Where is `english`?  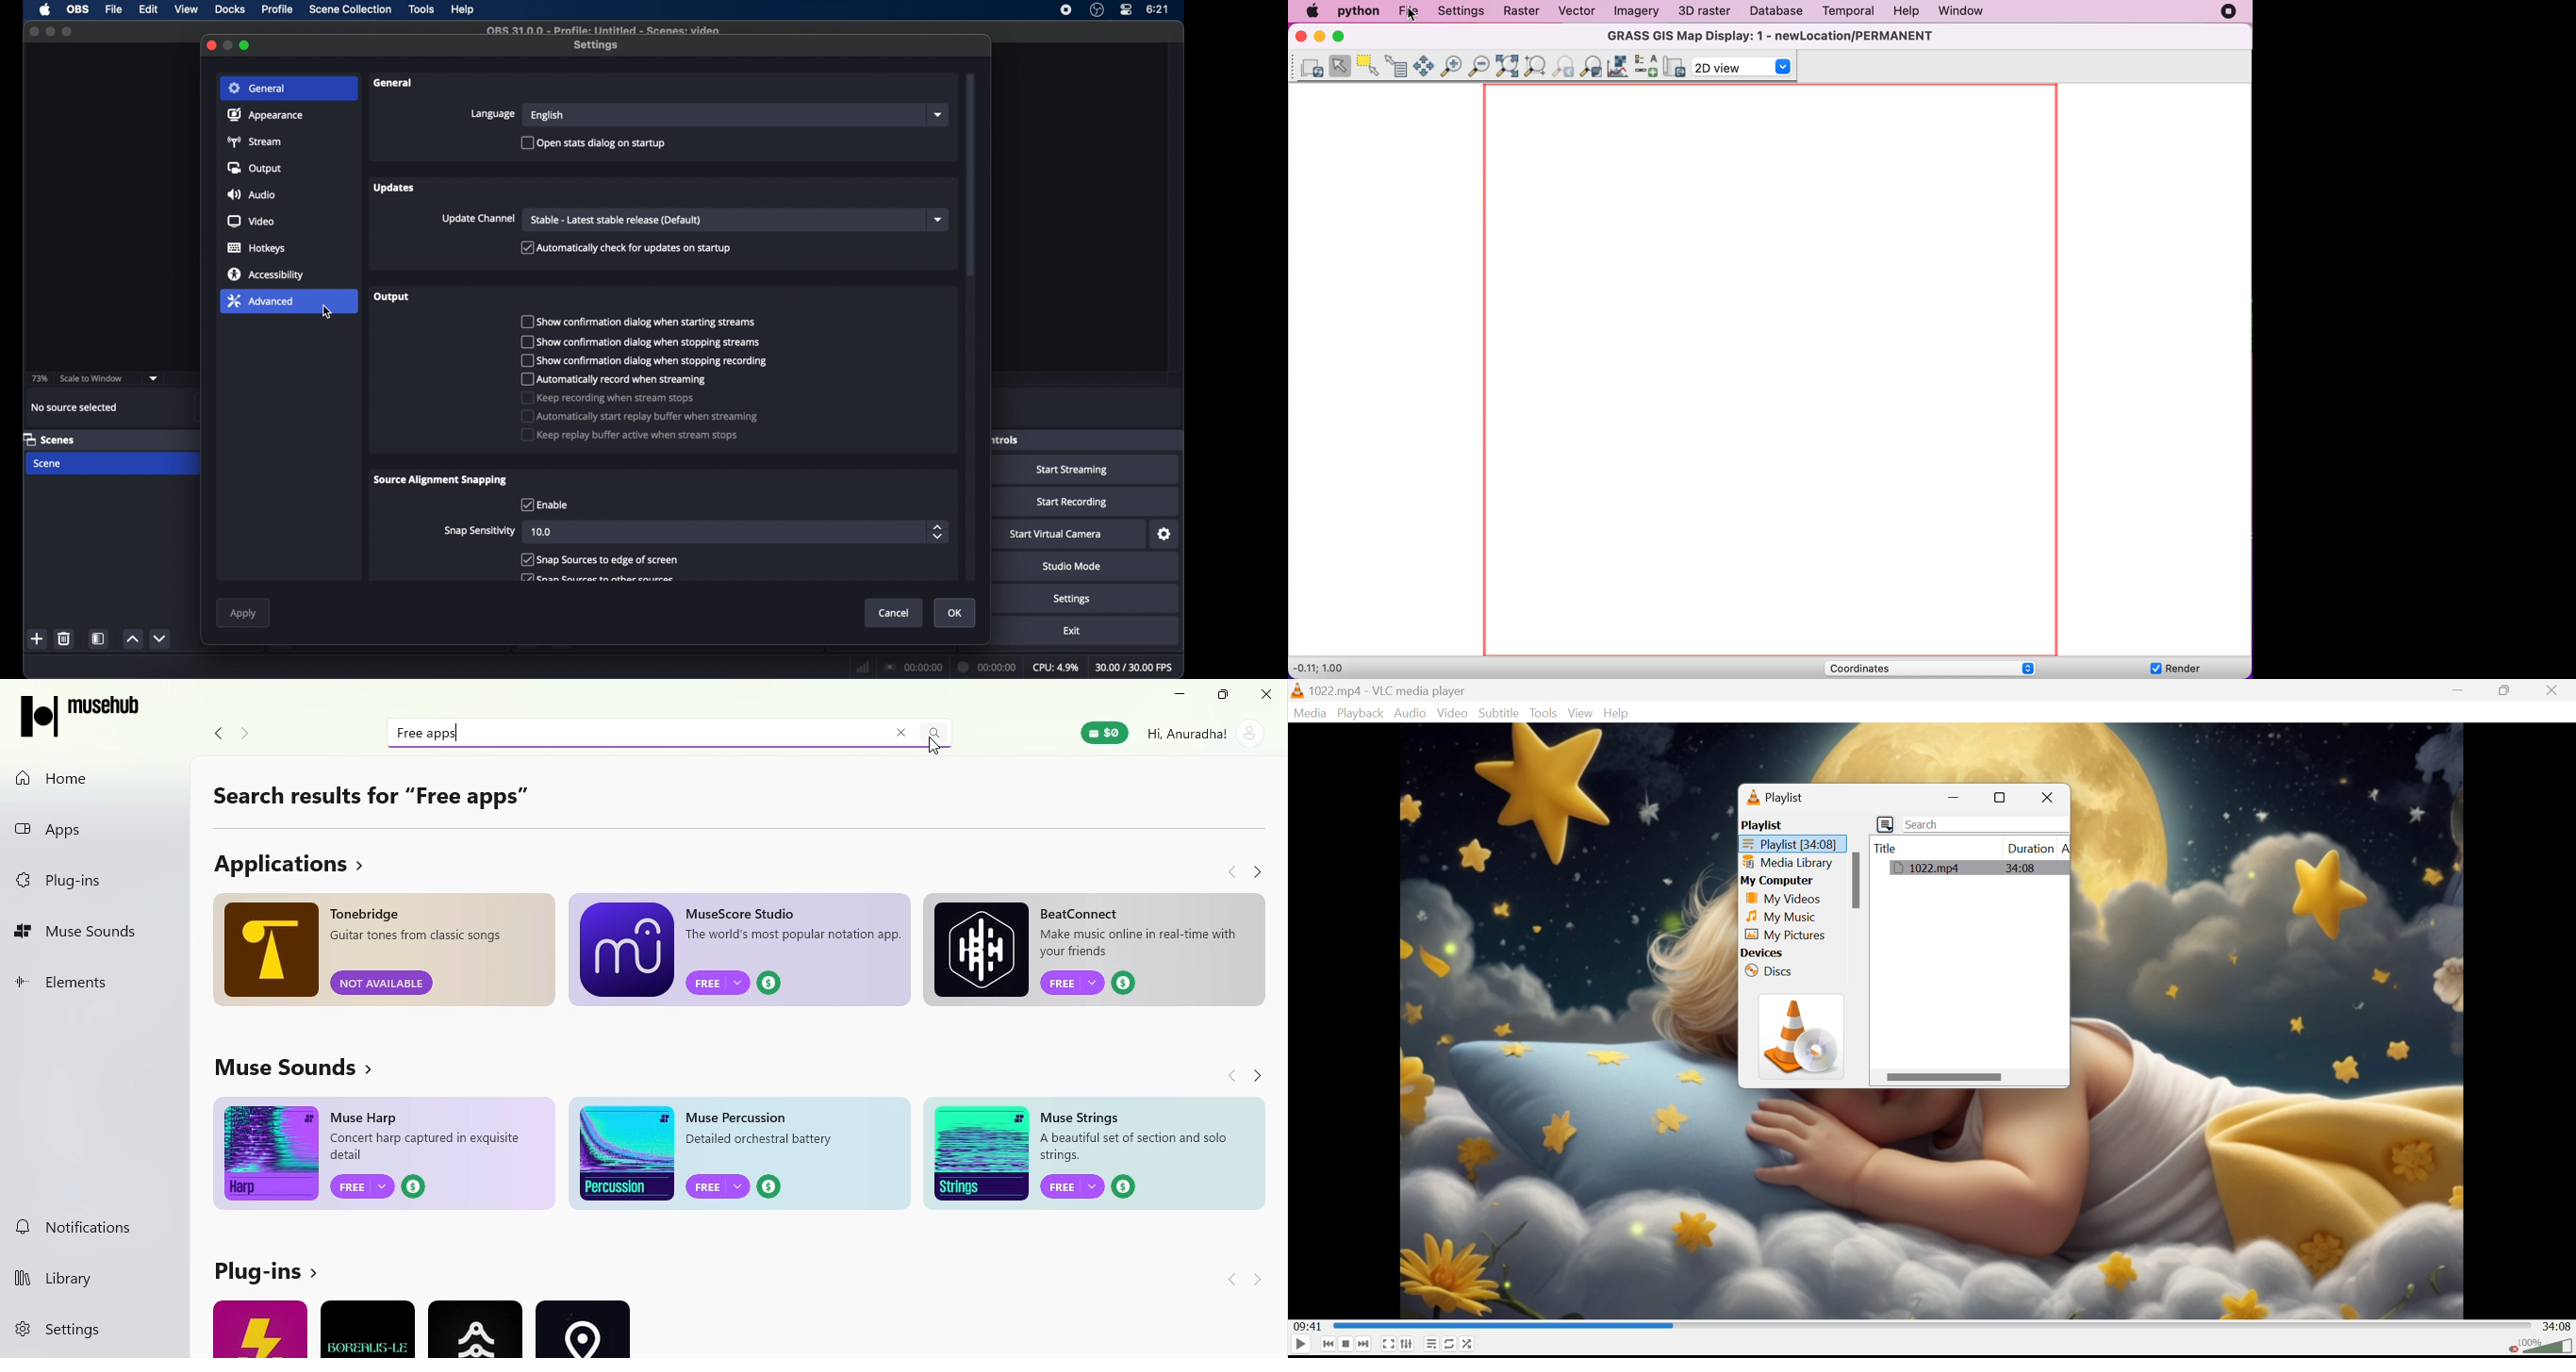 english is located at coordinates (548, 116).